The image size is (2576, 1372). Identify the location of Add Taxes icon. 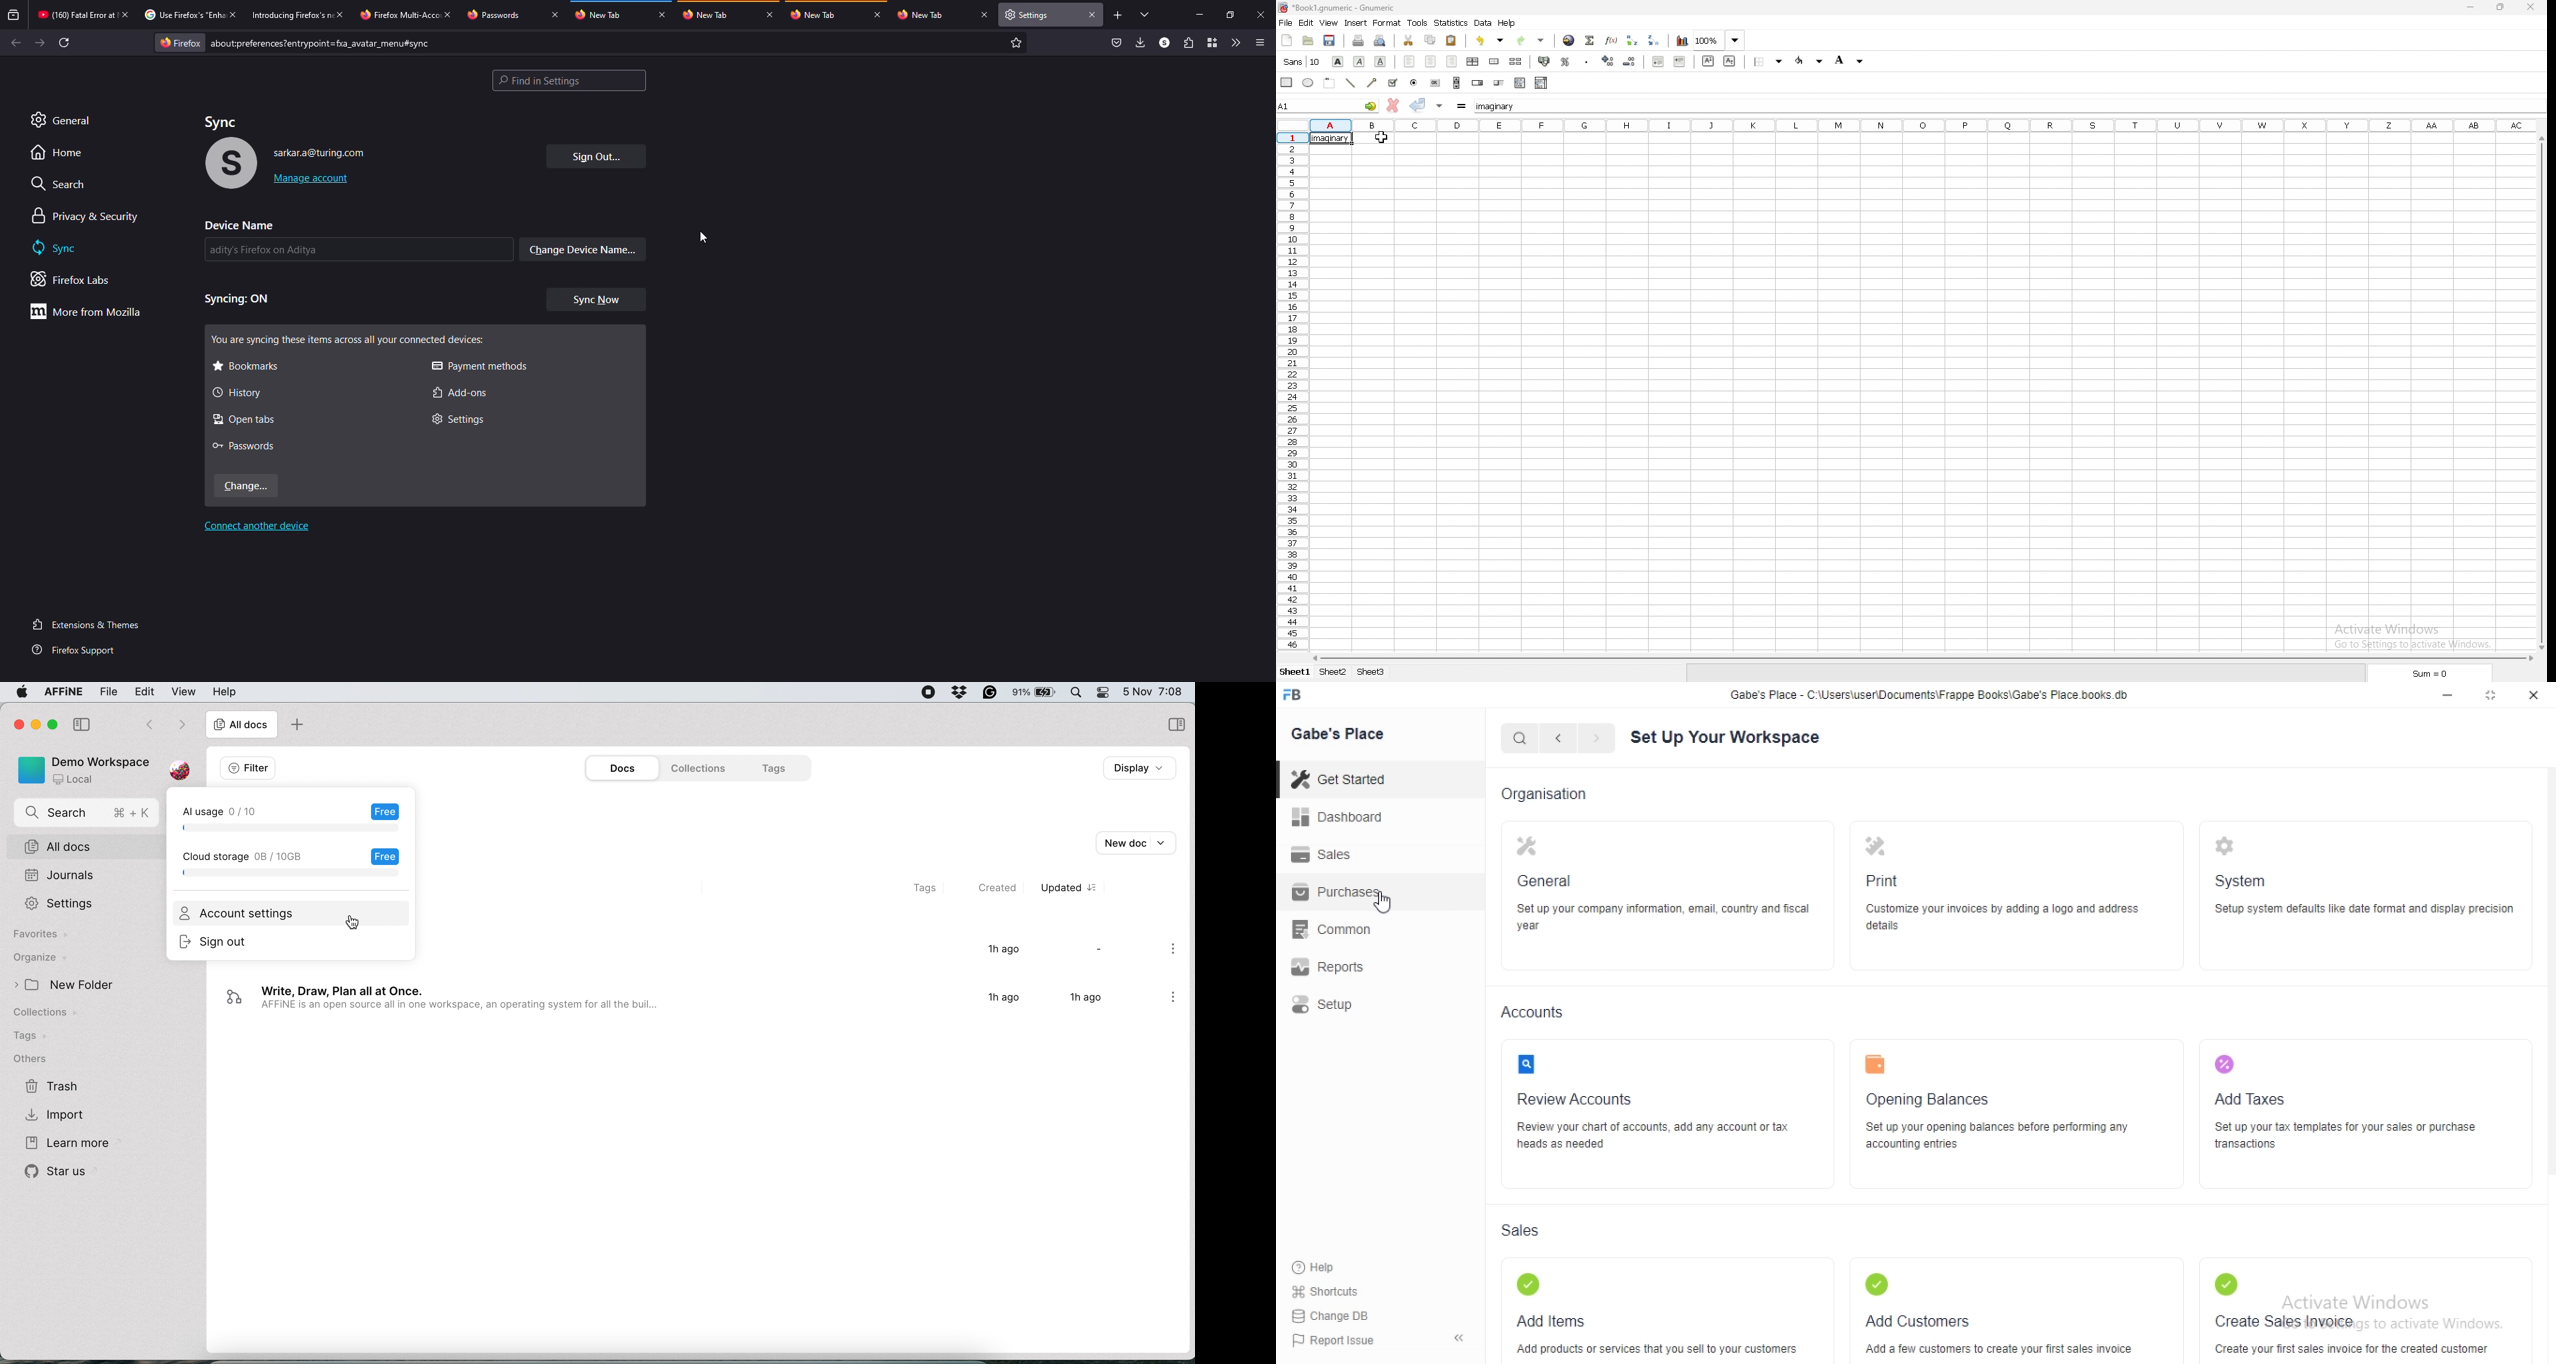
(2225, 1063).